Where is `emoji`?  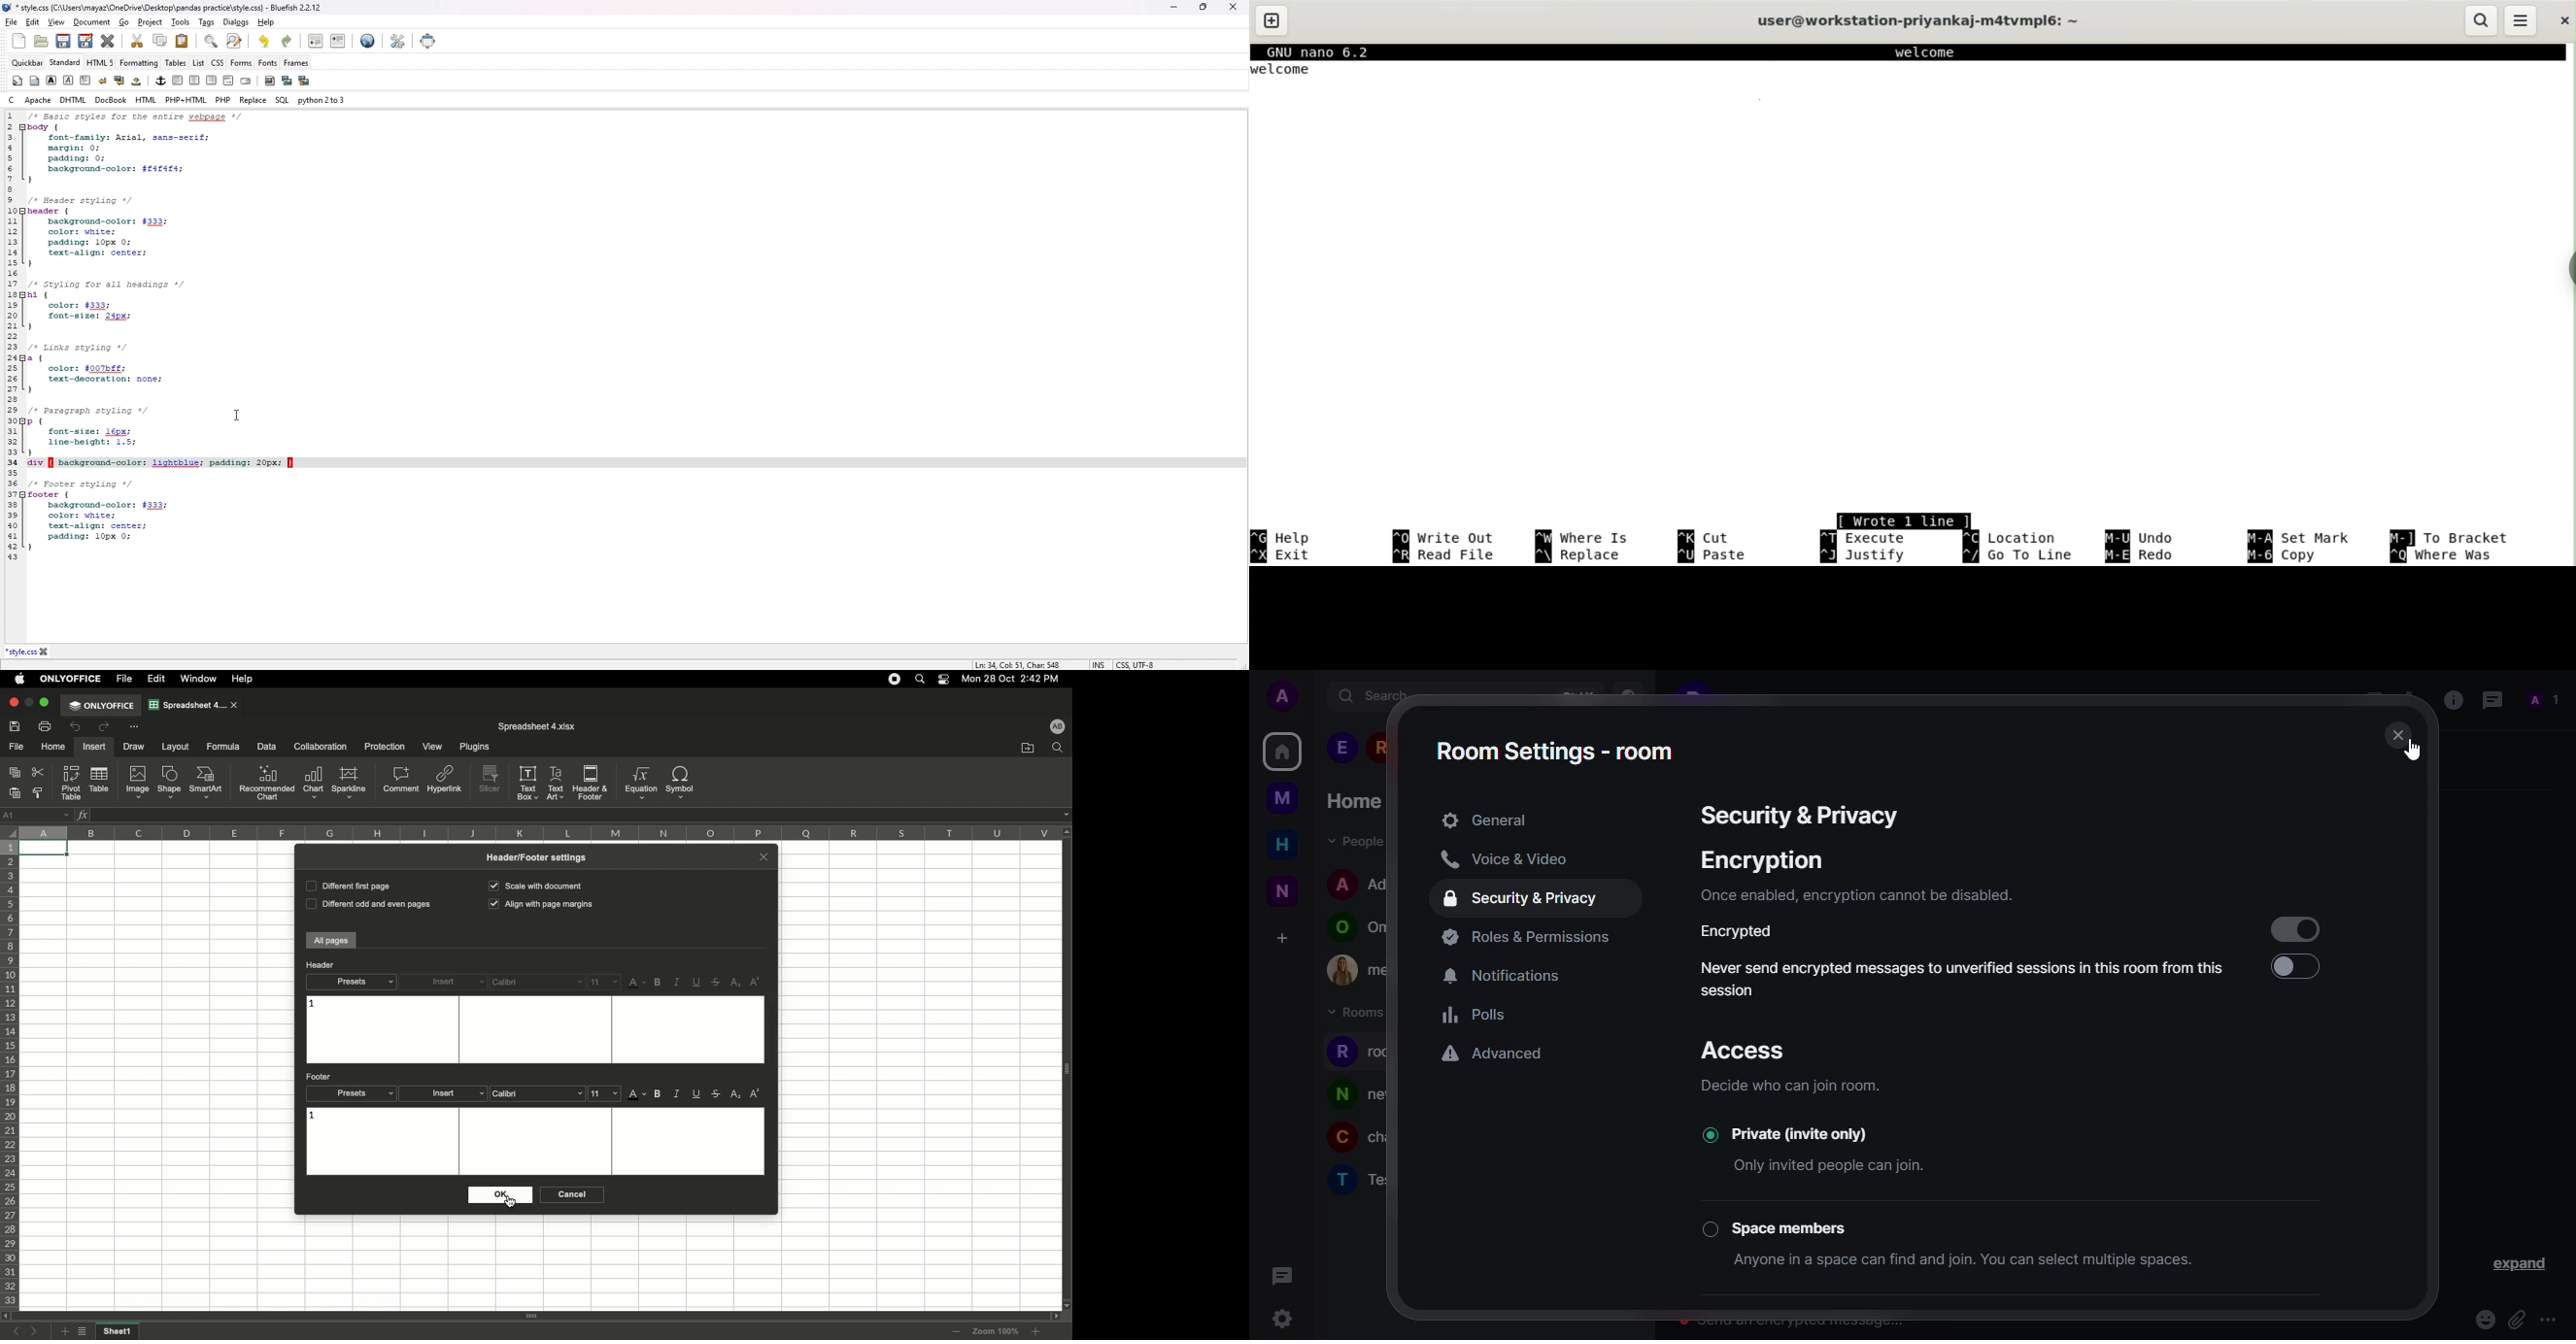 emoji is located at coordinates (2484, 1320).